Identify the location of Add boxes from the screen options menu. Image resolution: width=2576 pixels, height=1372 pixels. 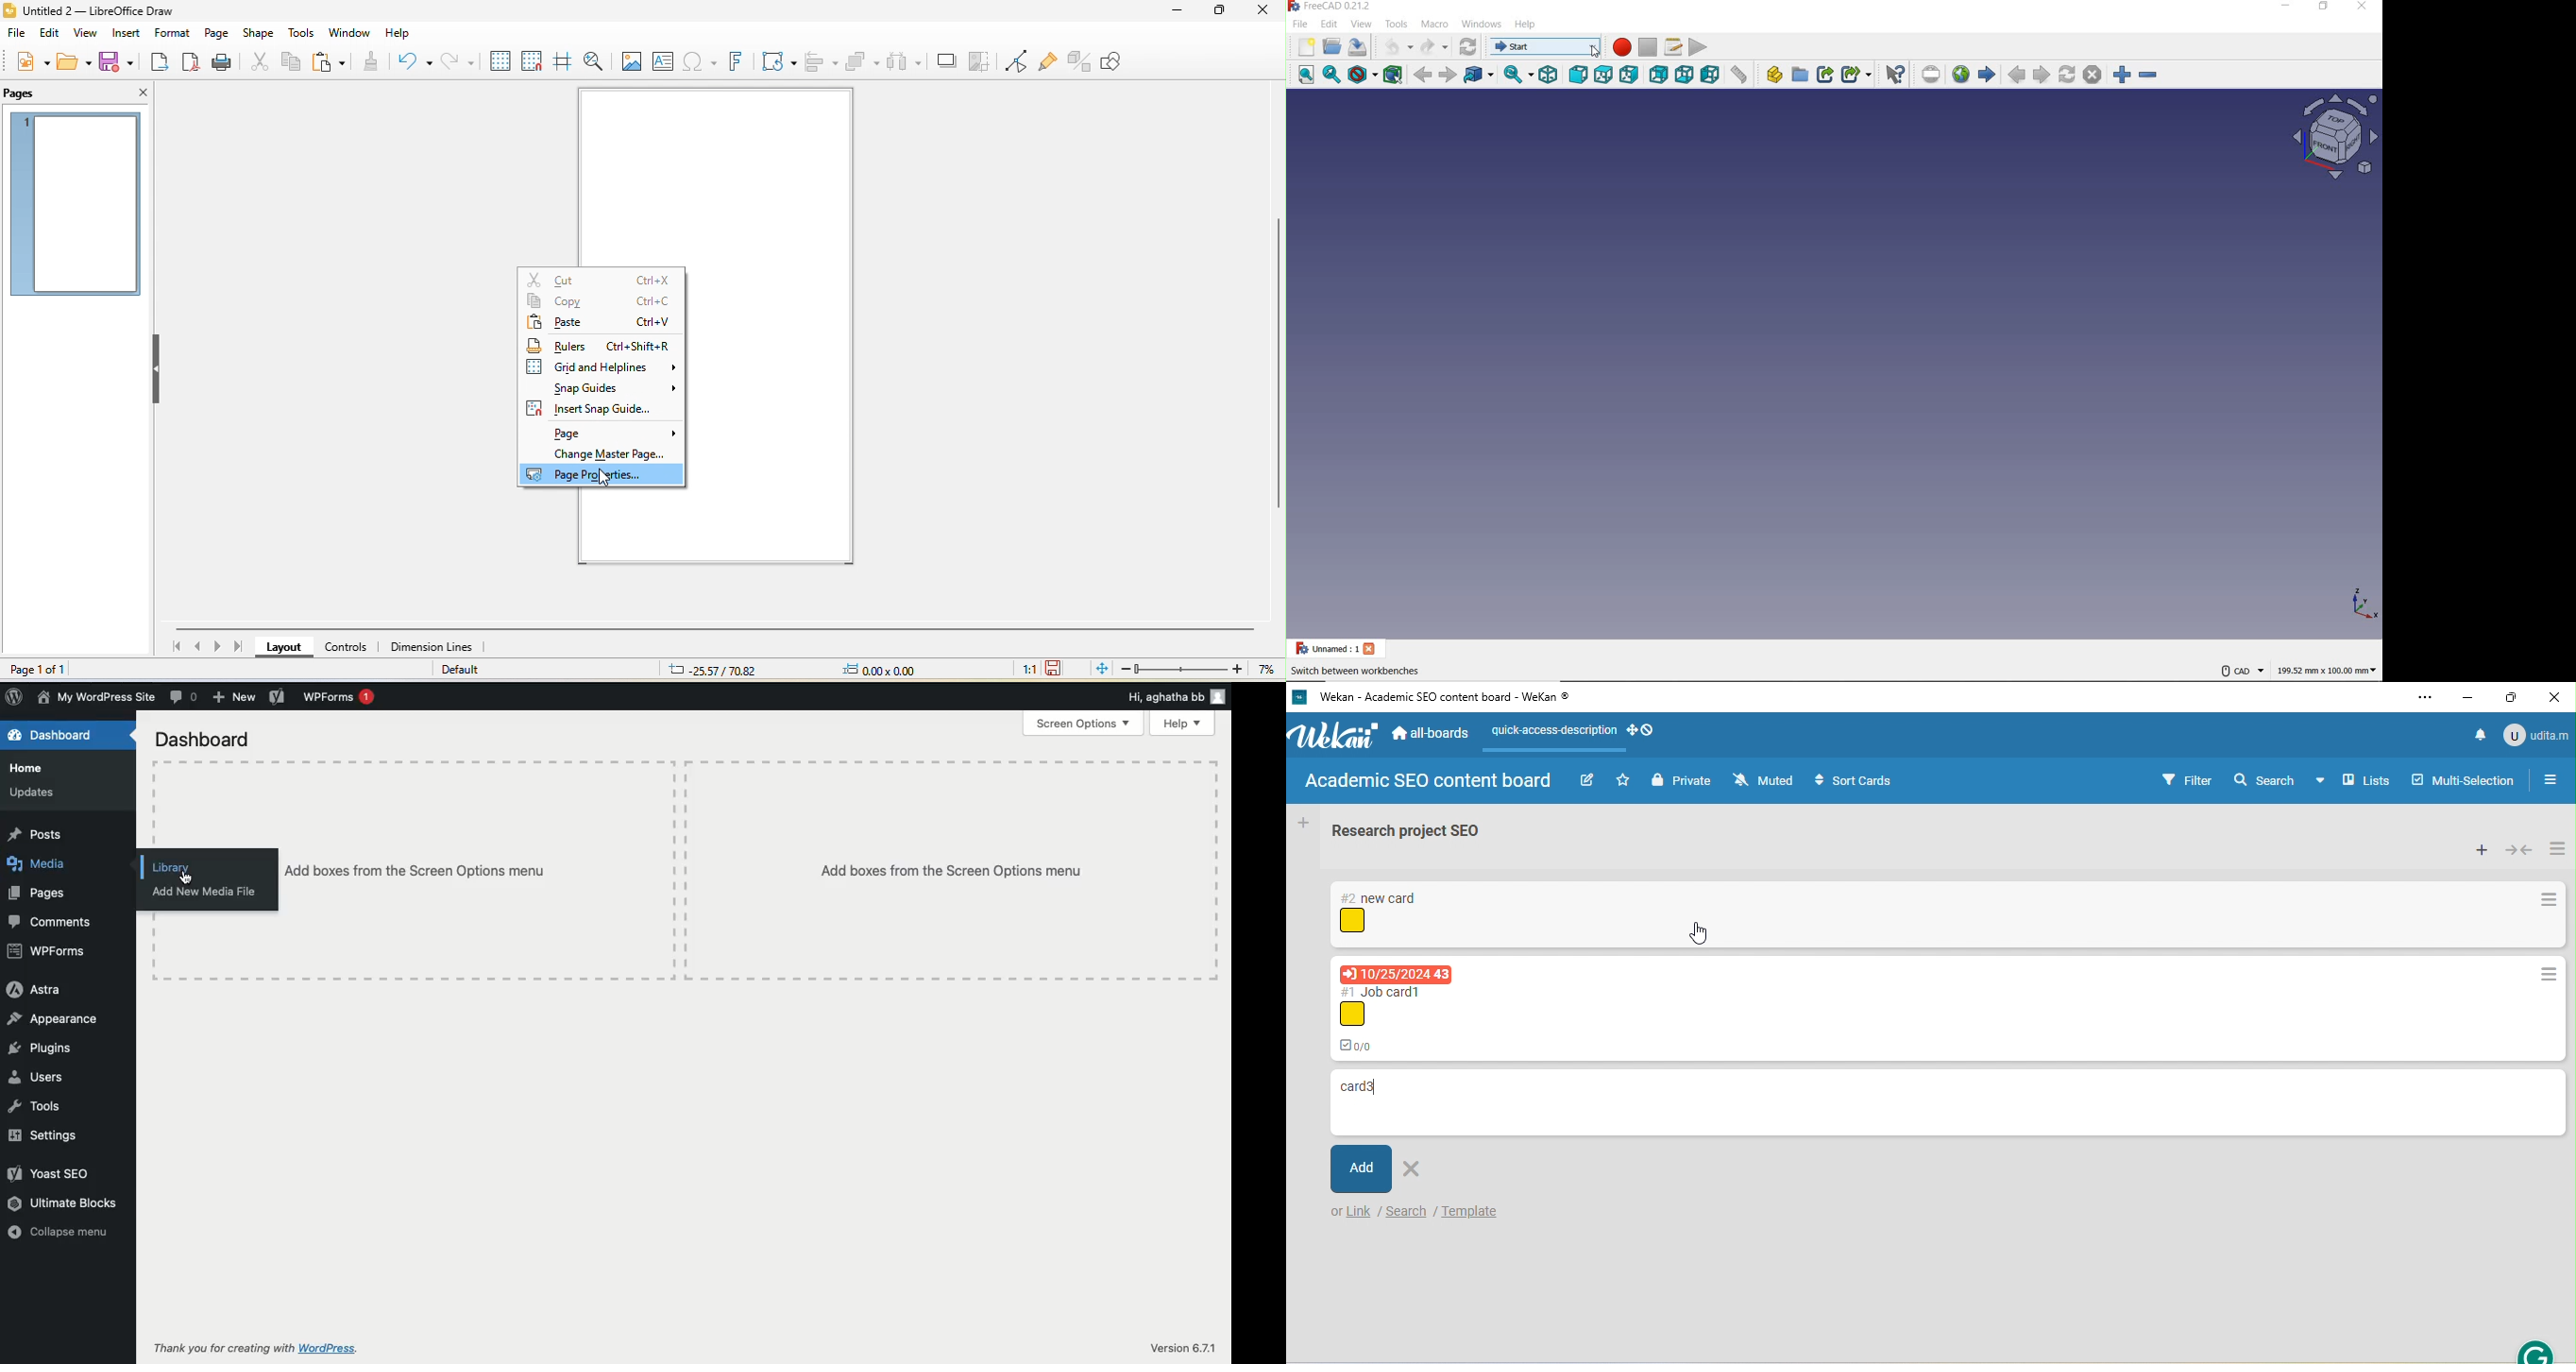
(484, 870).